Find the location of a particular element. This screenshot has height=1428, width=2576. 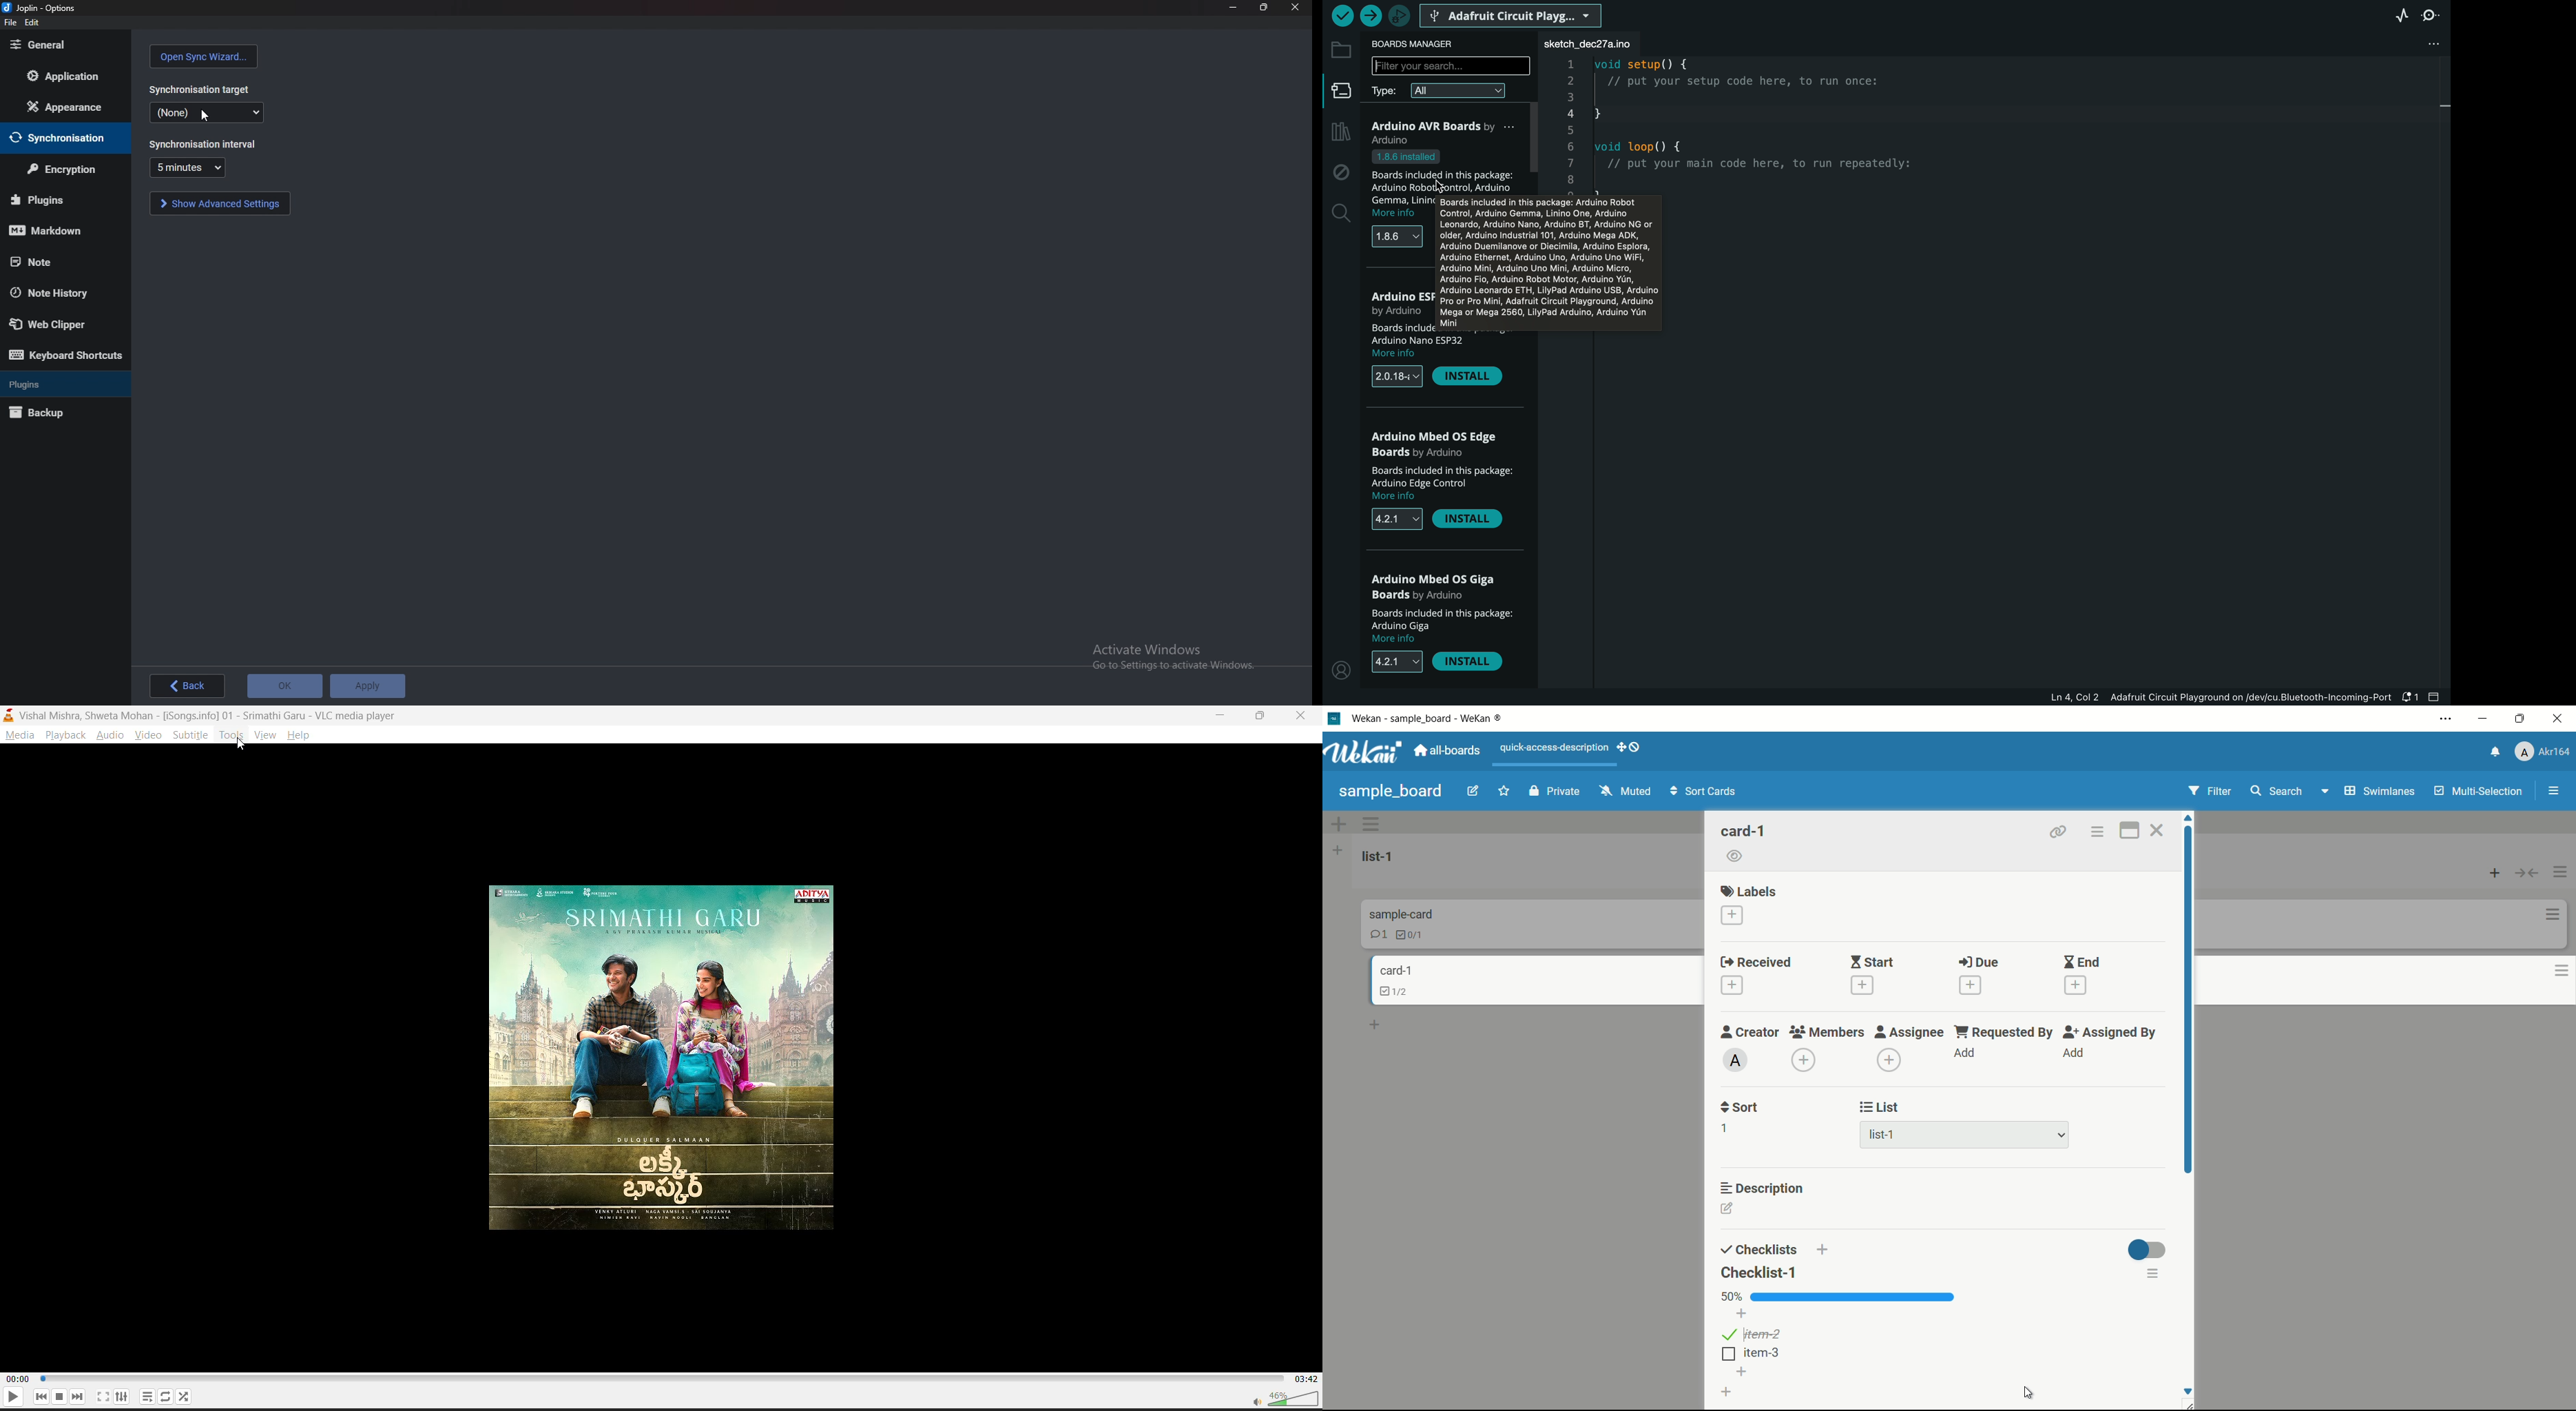

Note history is located at coordinates (64, 293).